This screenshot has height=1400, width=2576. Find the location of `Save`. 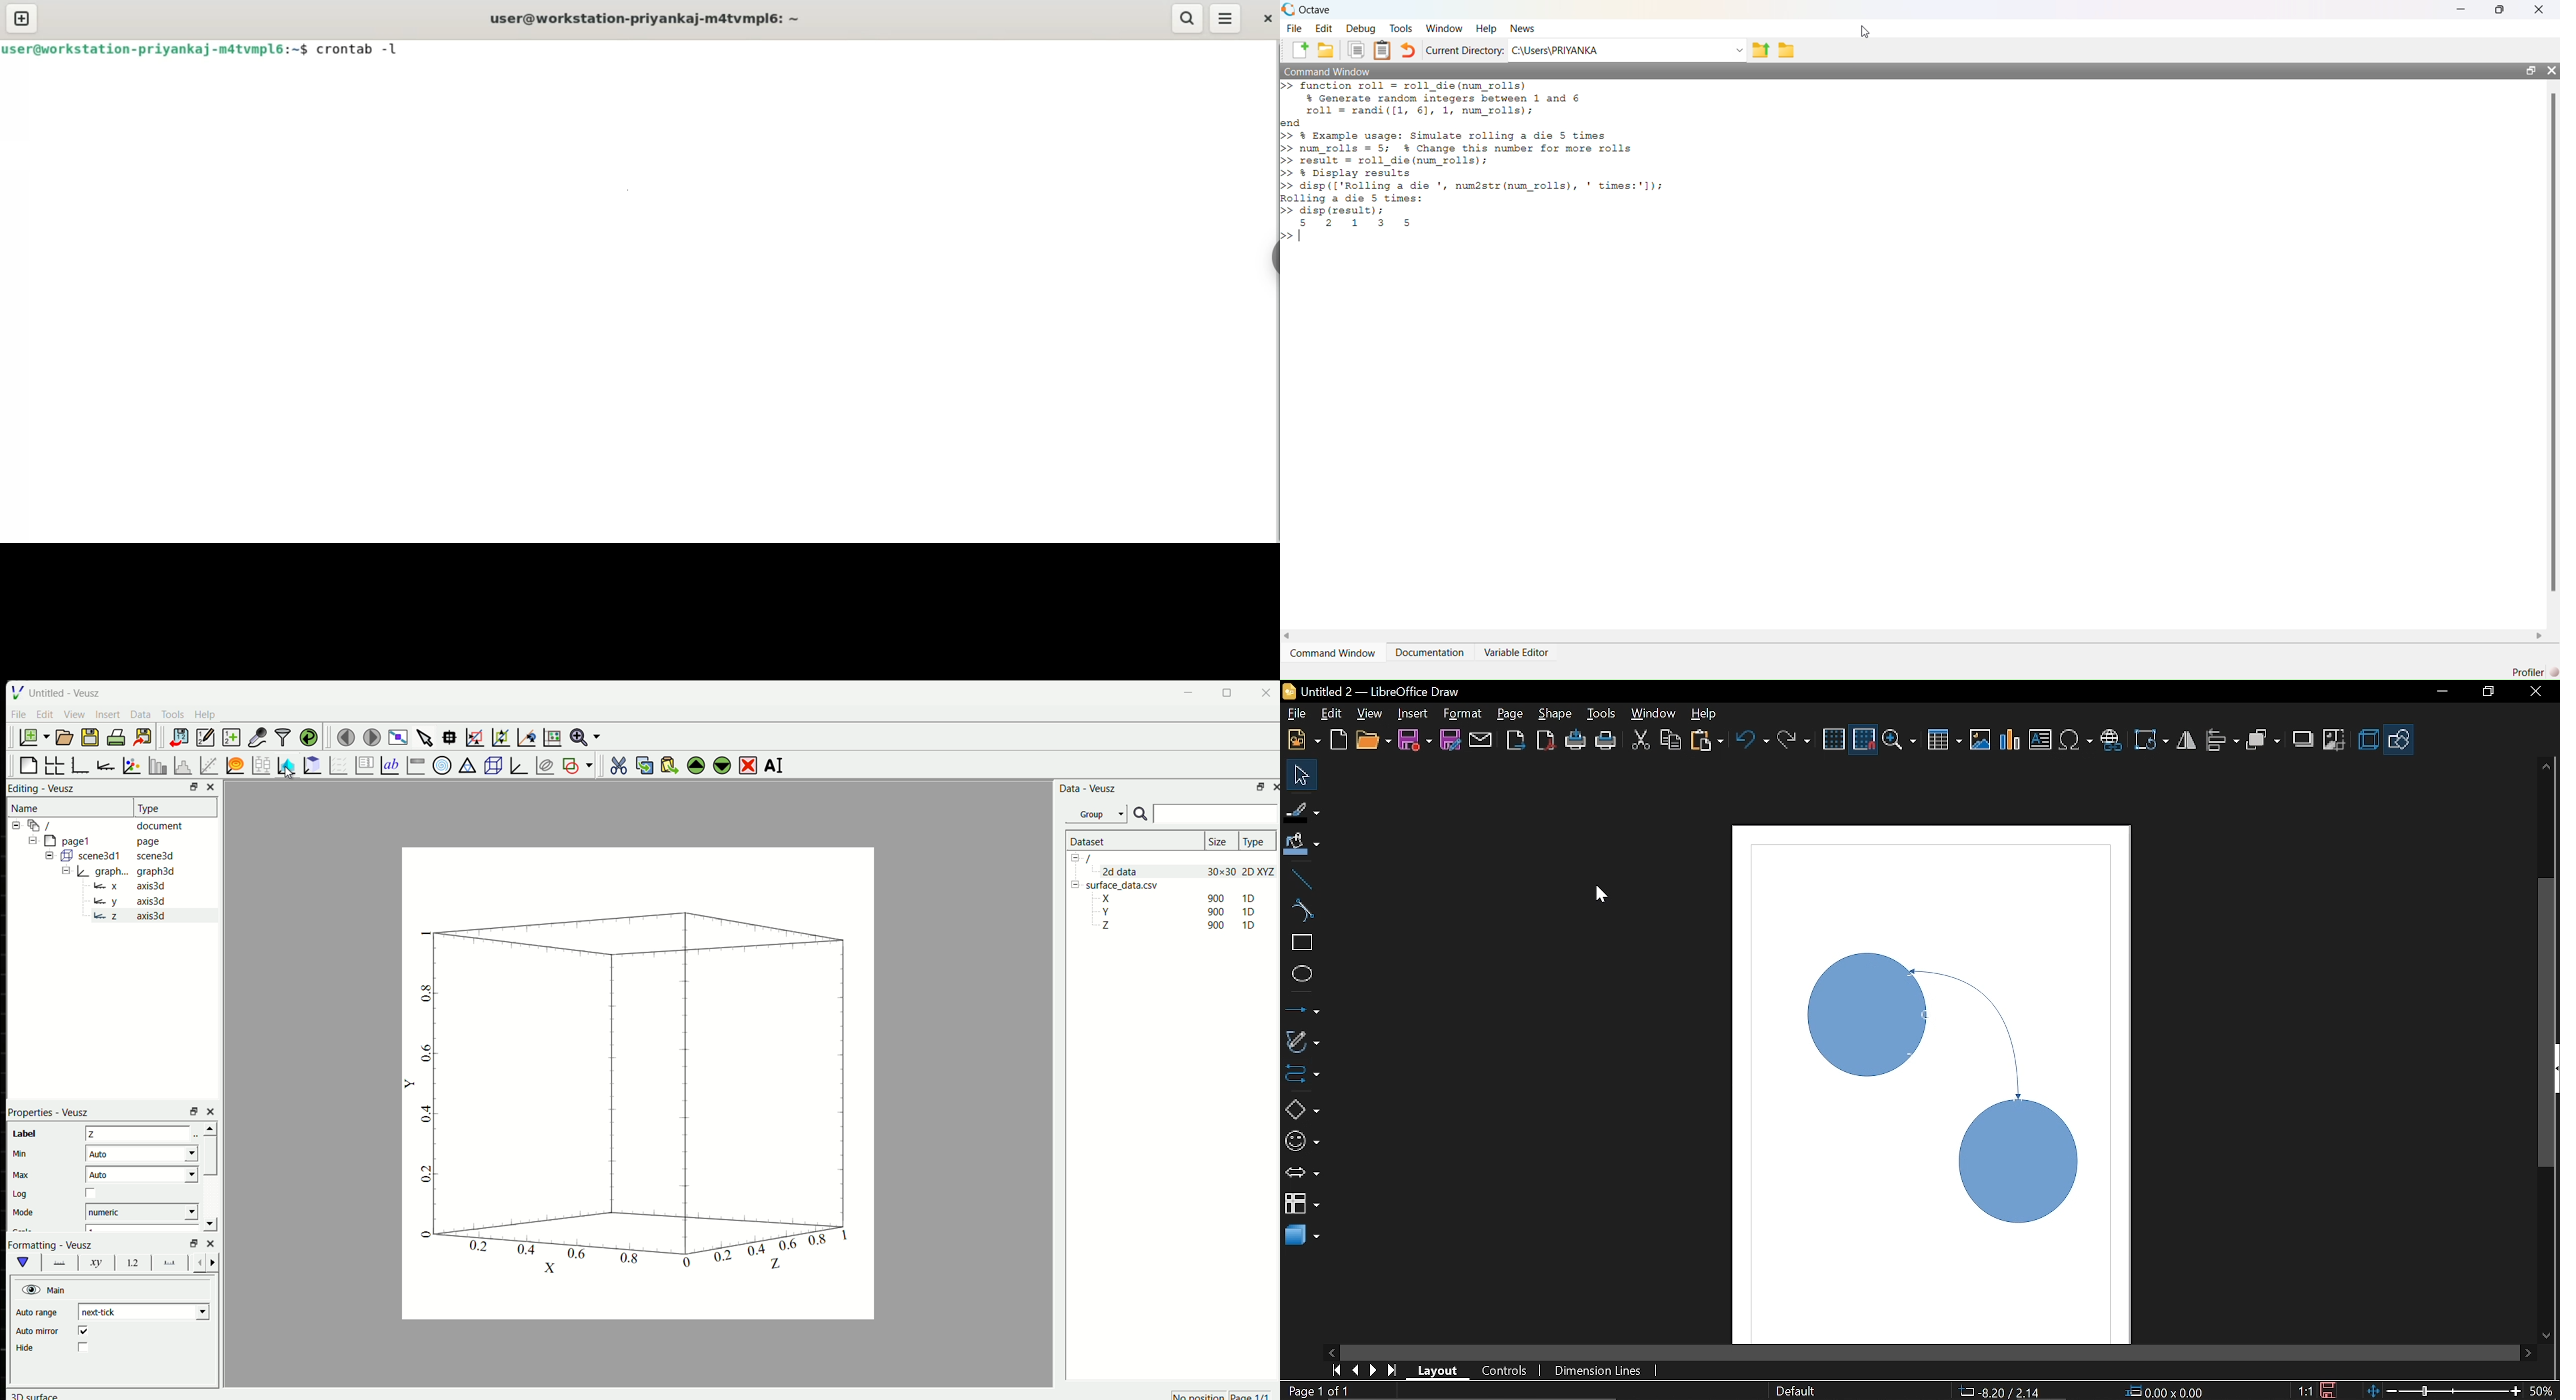

Save is located at coordinates (2331, 1389).